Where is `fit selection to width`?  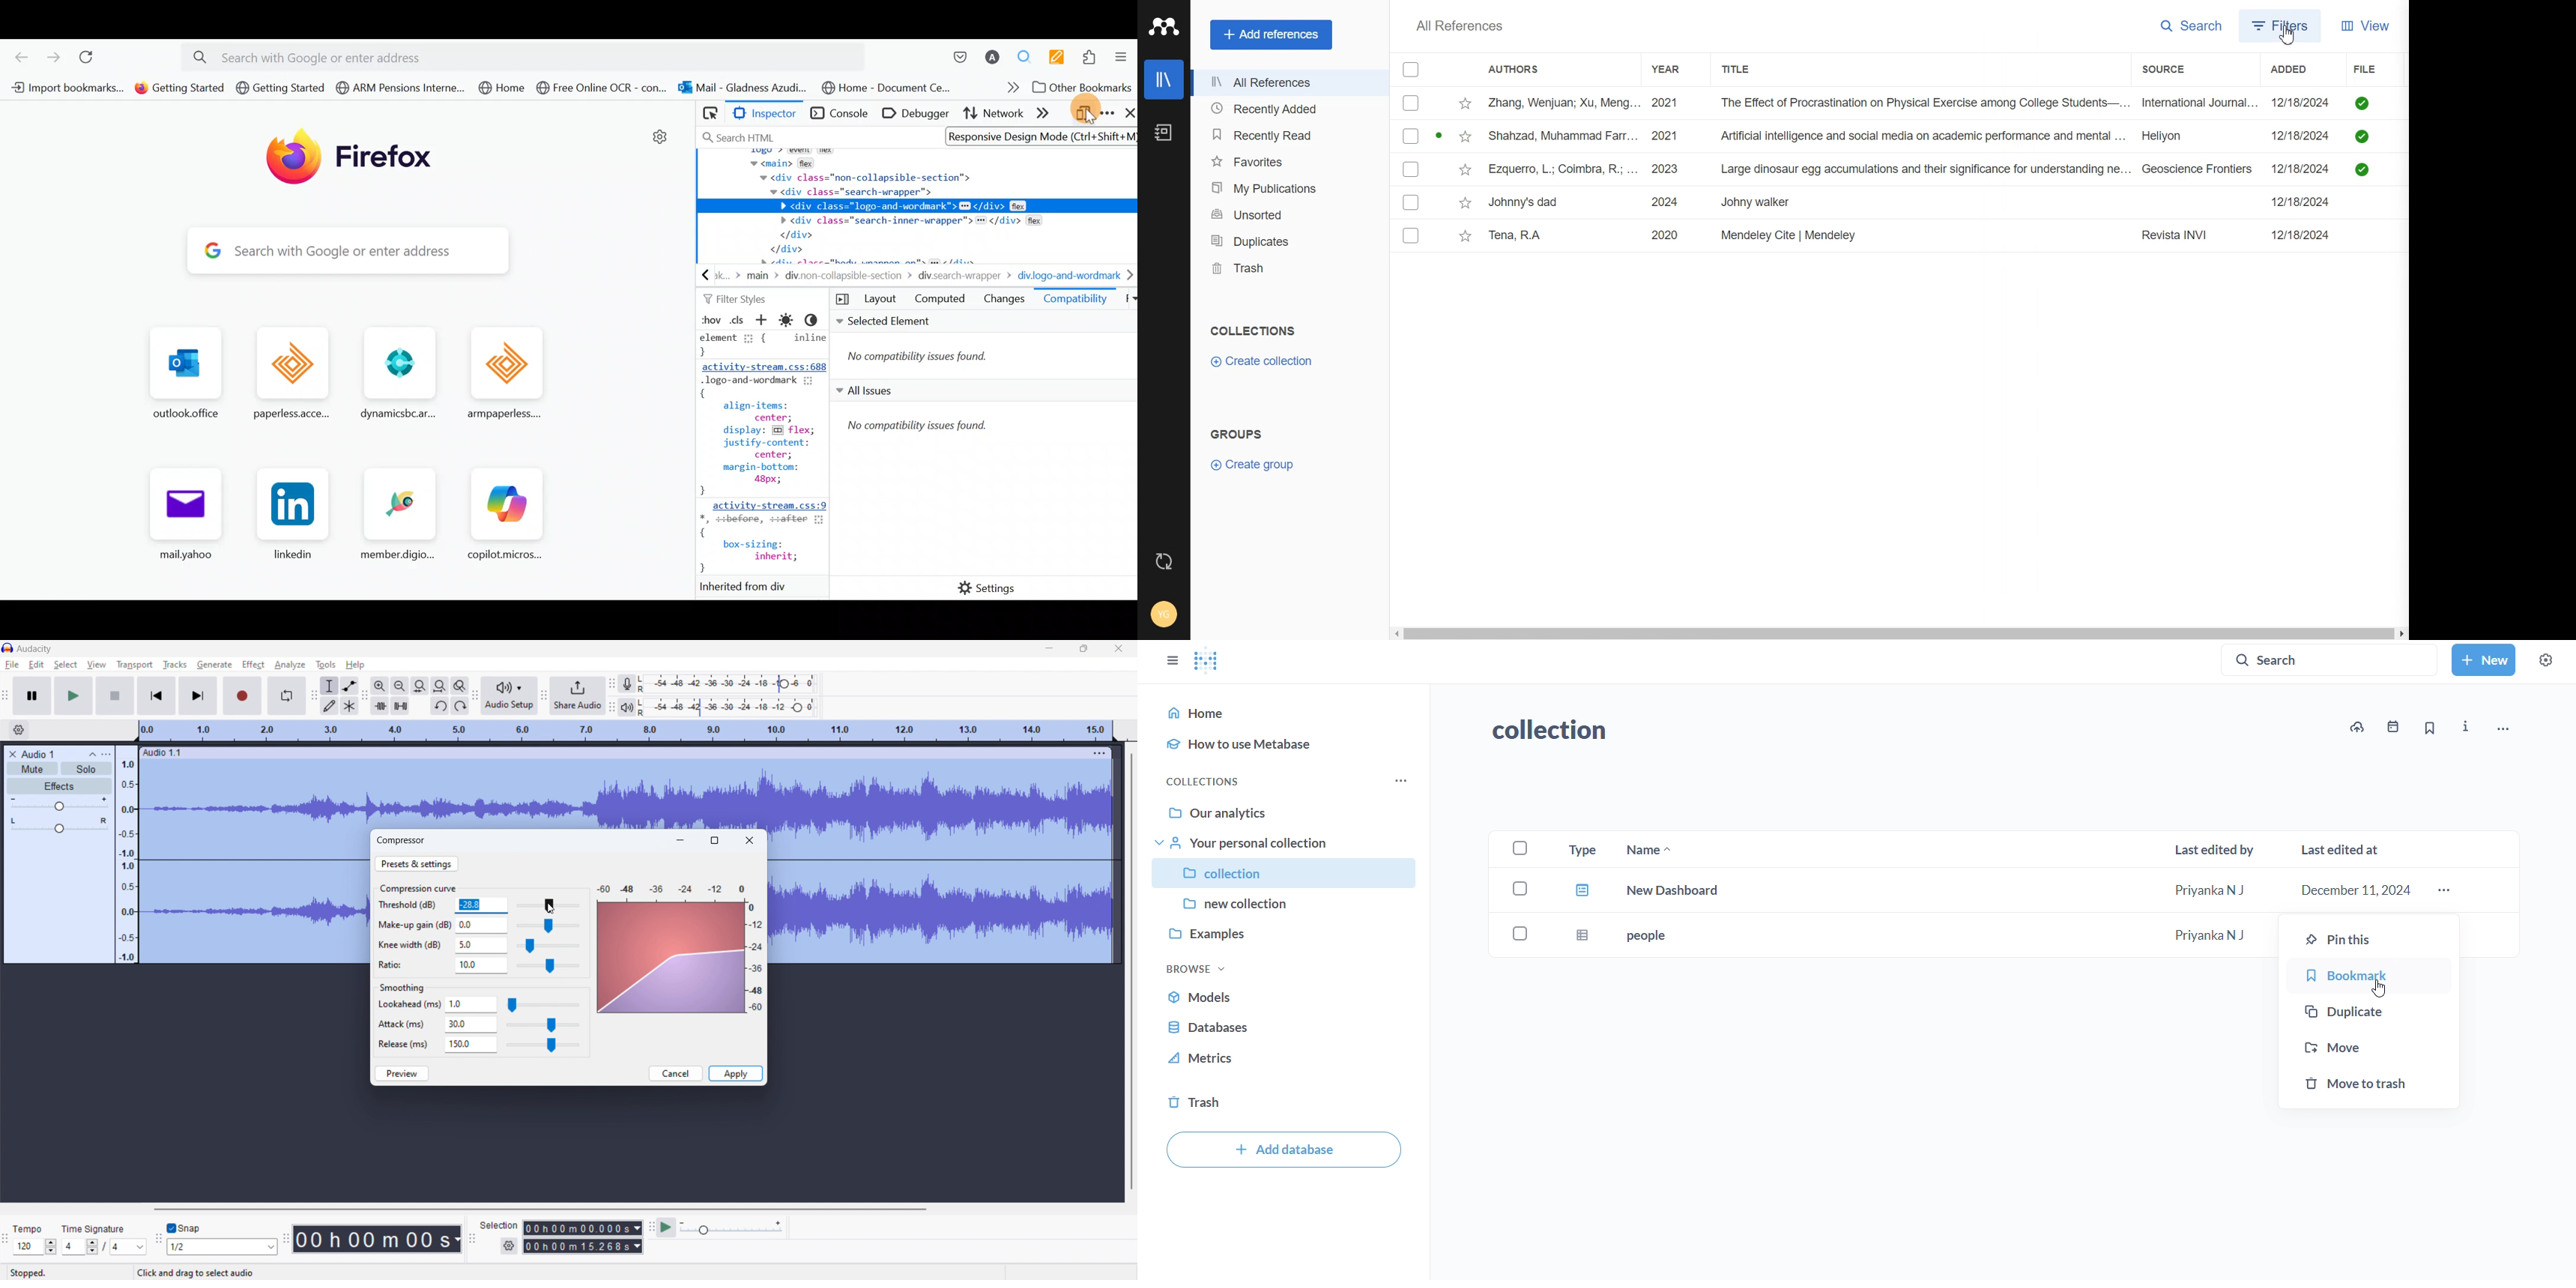
fit selection to width is located at coordinates (421, 686).